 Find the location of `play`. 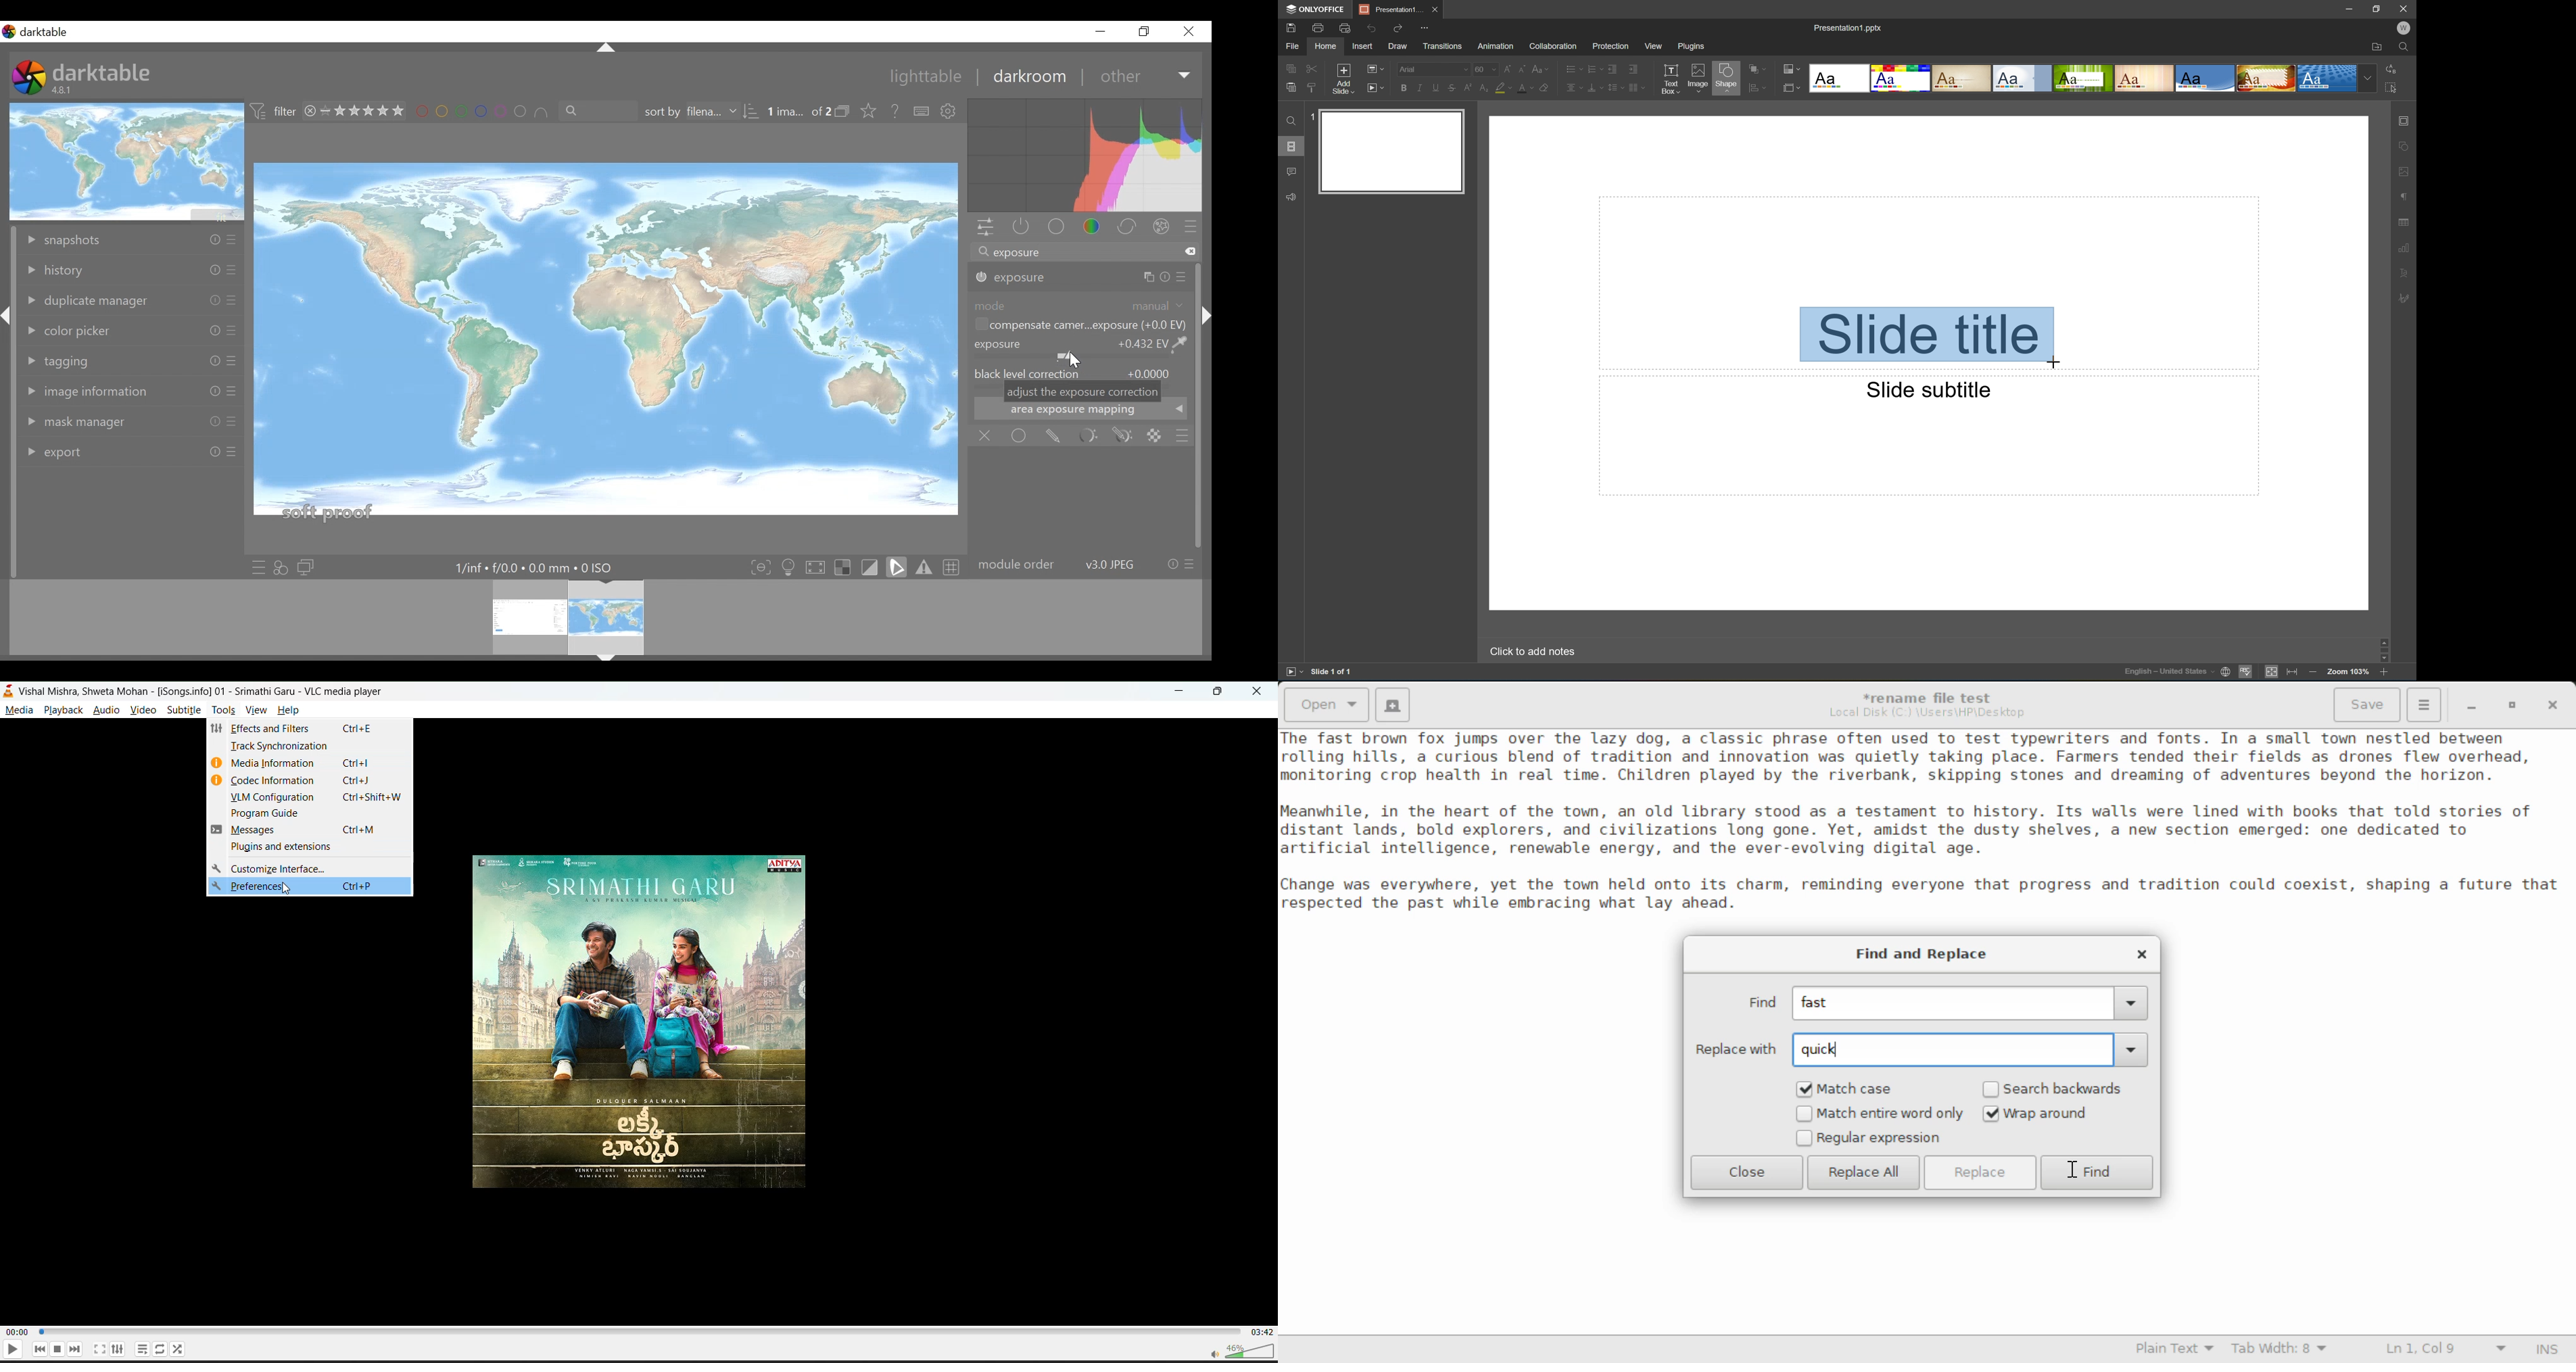

play is located at coordinates (11, 1351).